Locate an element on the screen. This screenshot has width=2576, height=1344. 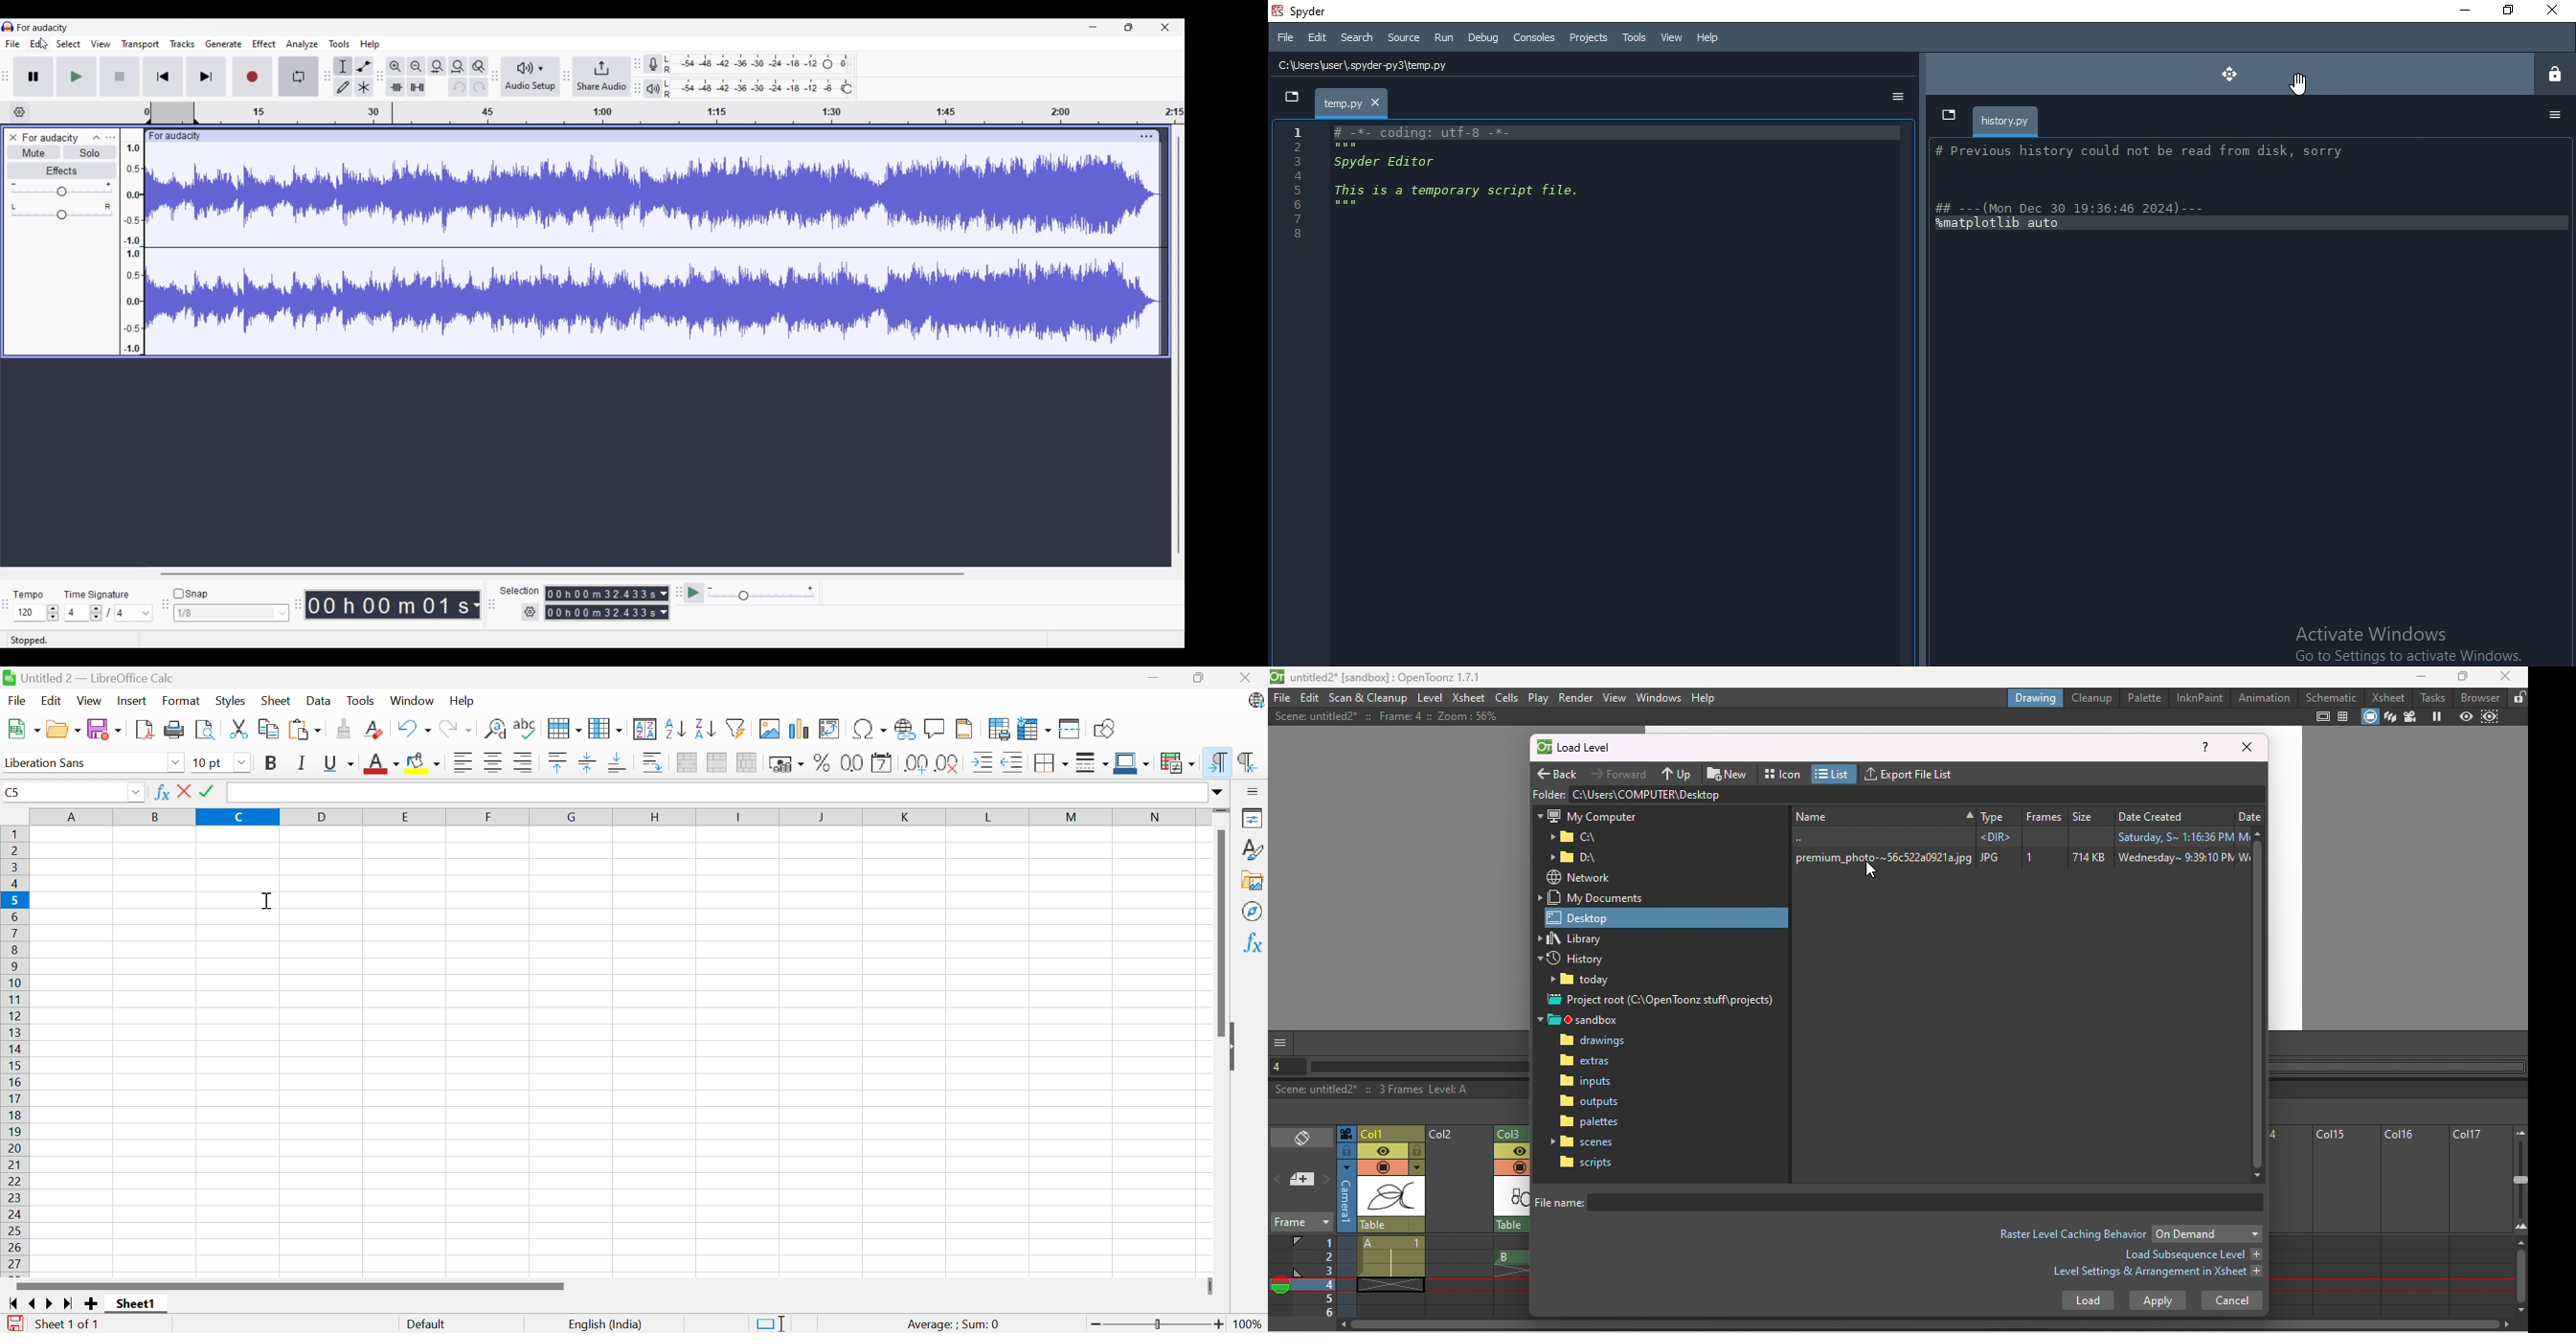
Close is located at coordinates (2506, 676).